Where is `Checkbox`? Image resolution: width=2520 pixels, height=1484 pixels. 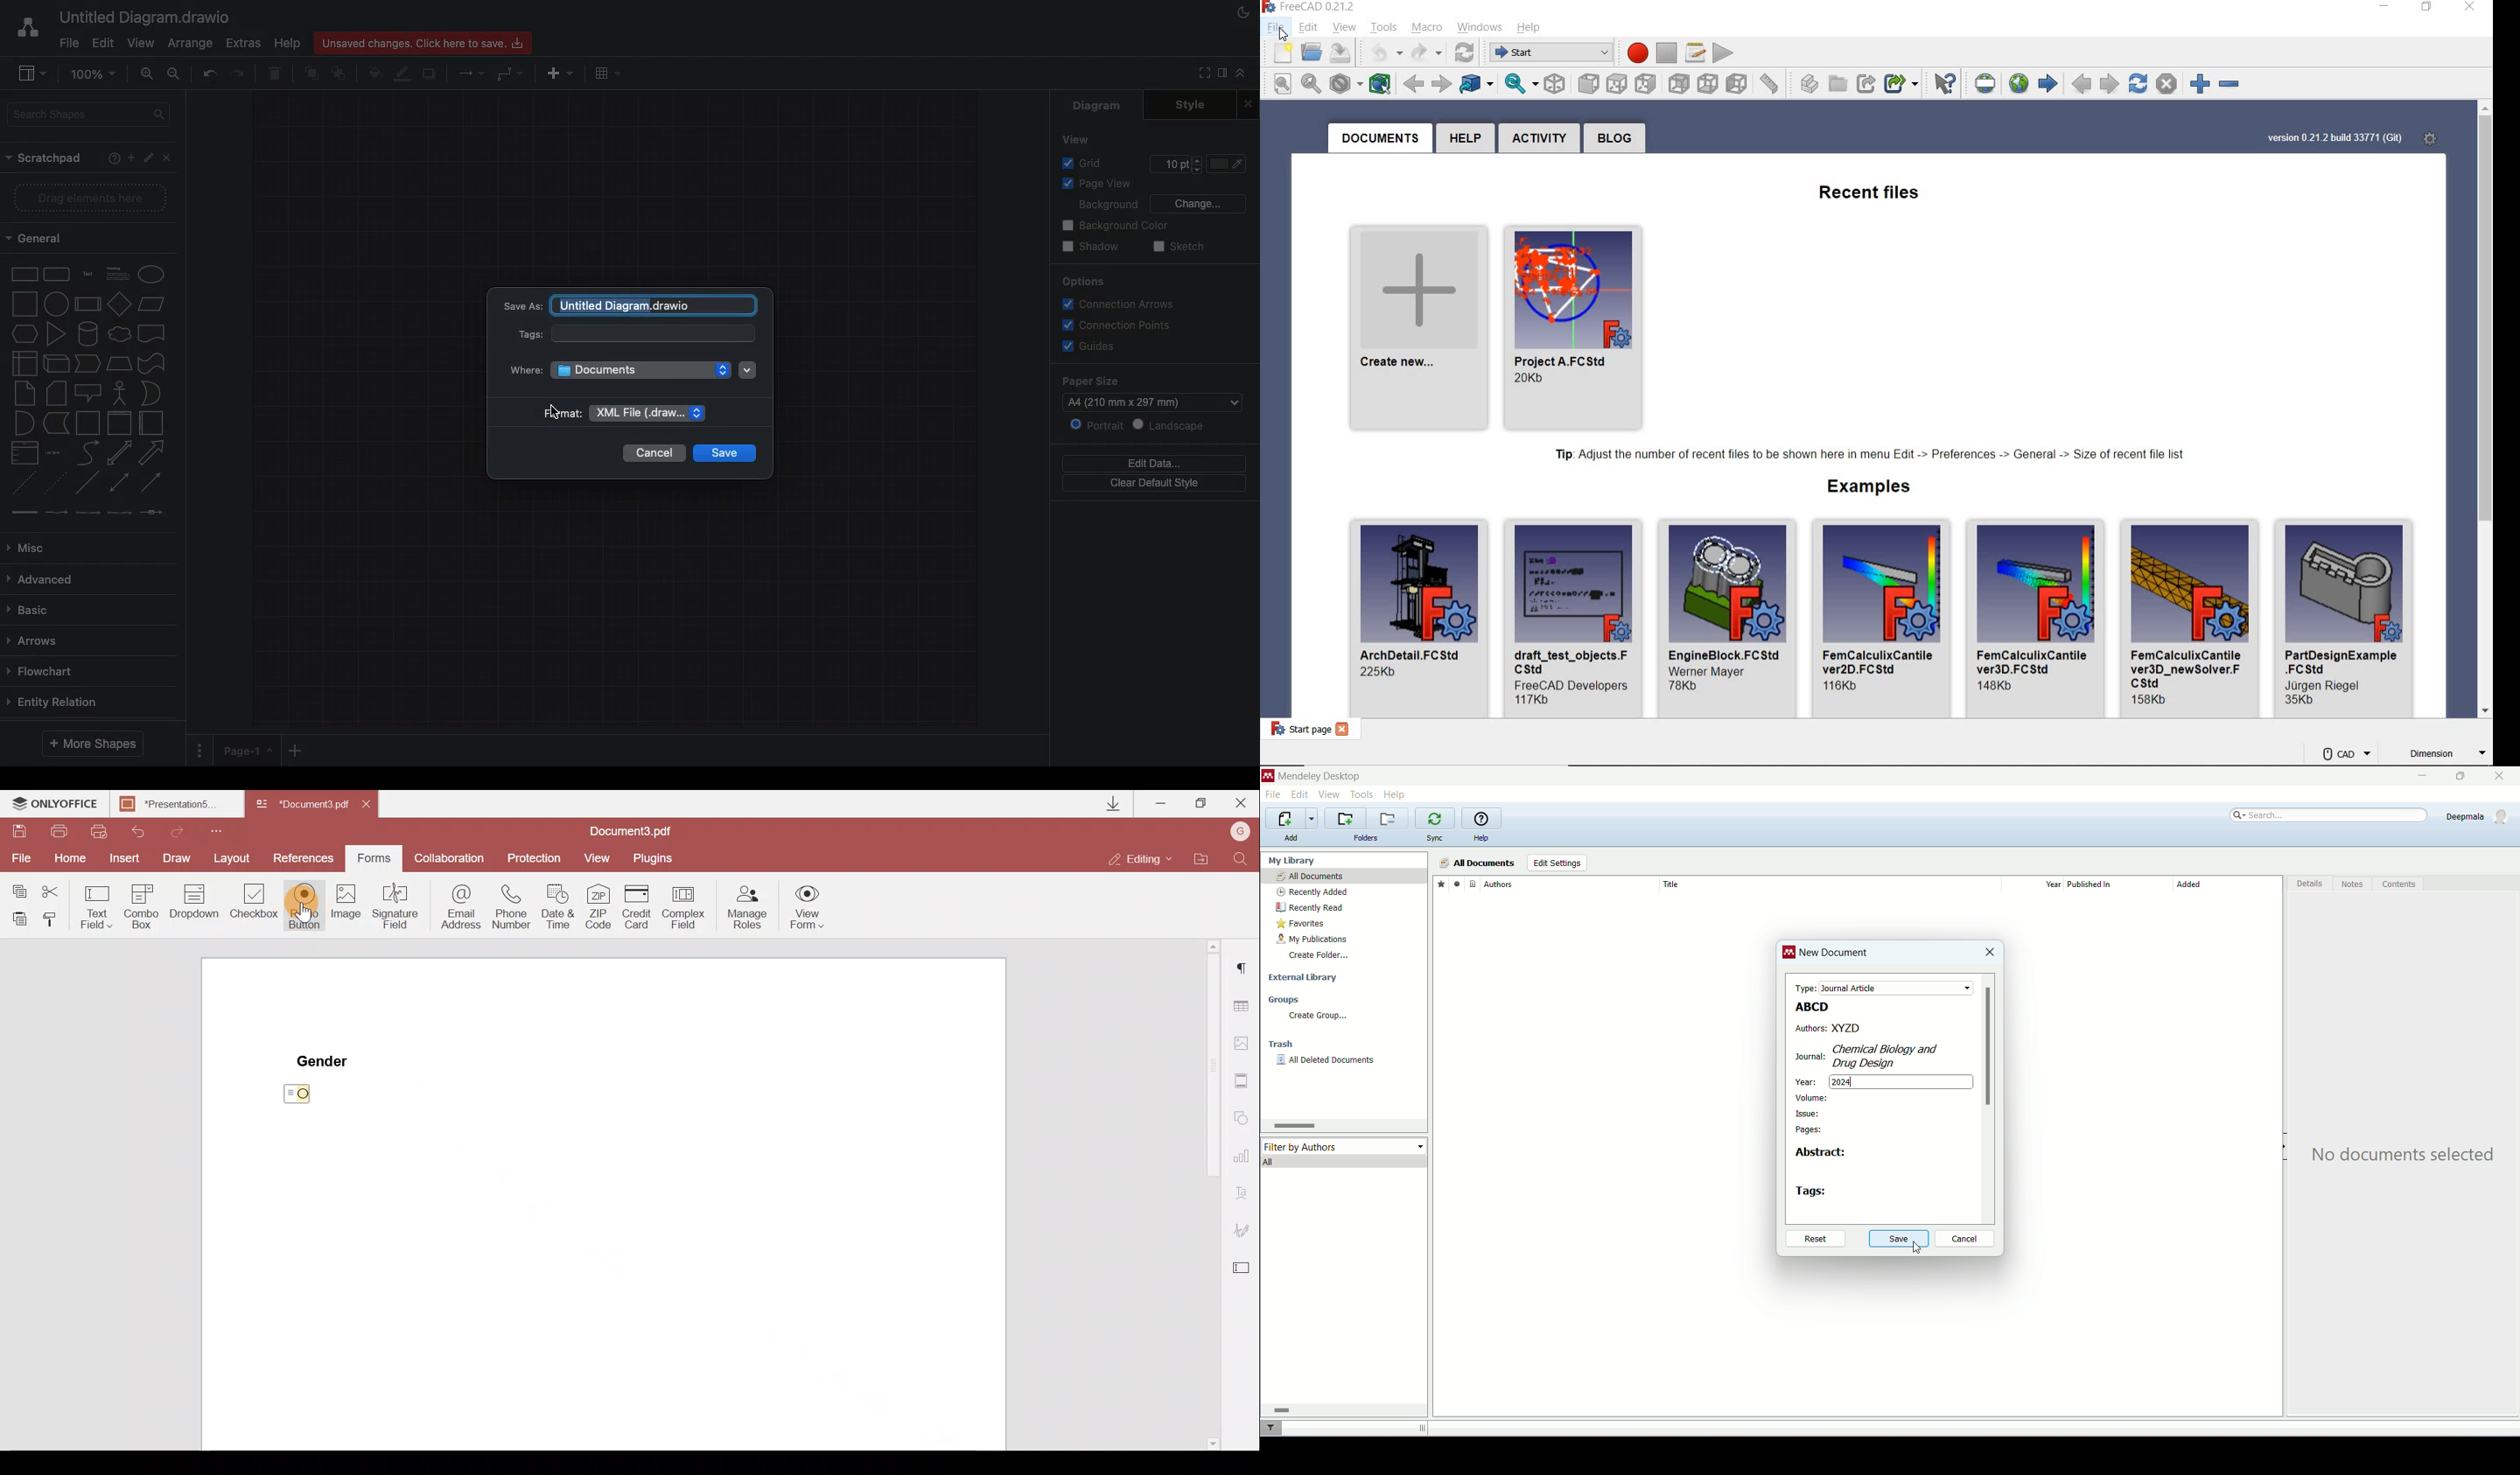 Checkbox is located at coordinates (255, 905).